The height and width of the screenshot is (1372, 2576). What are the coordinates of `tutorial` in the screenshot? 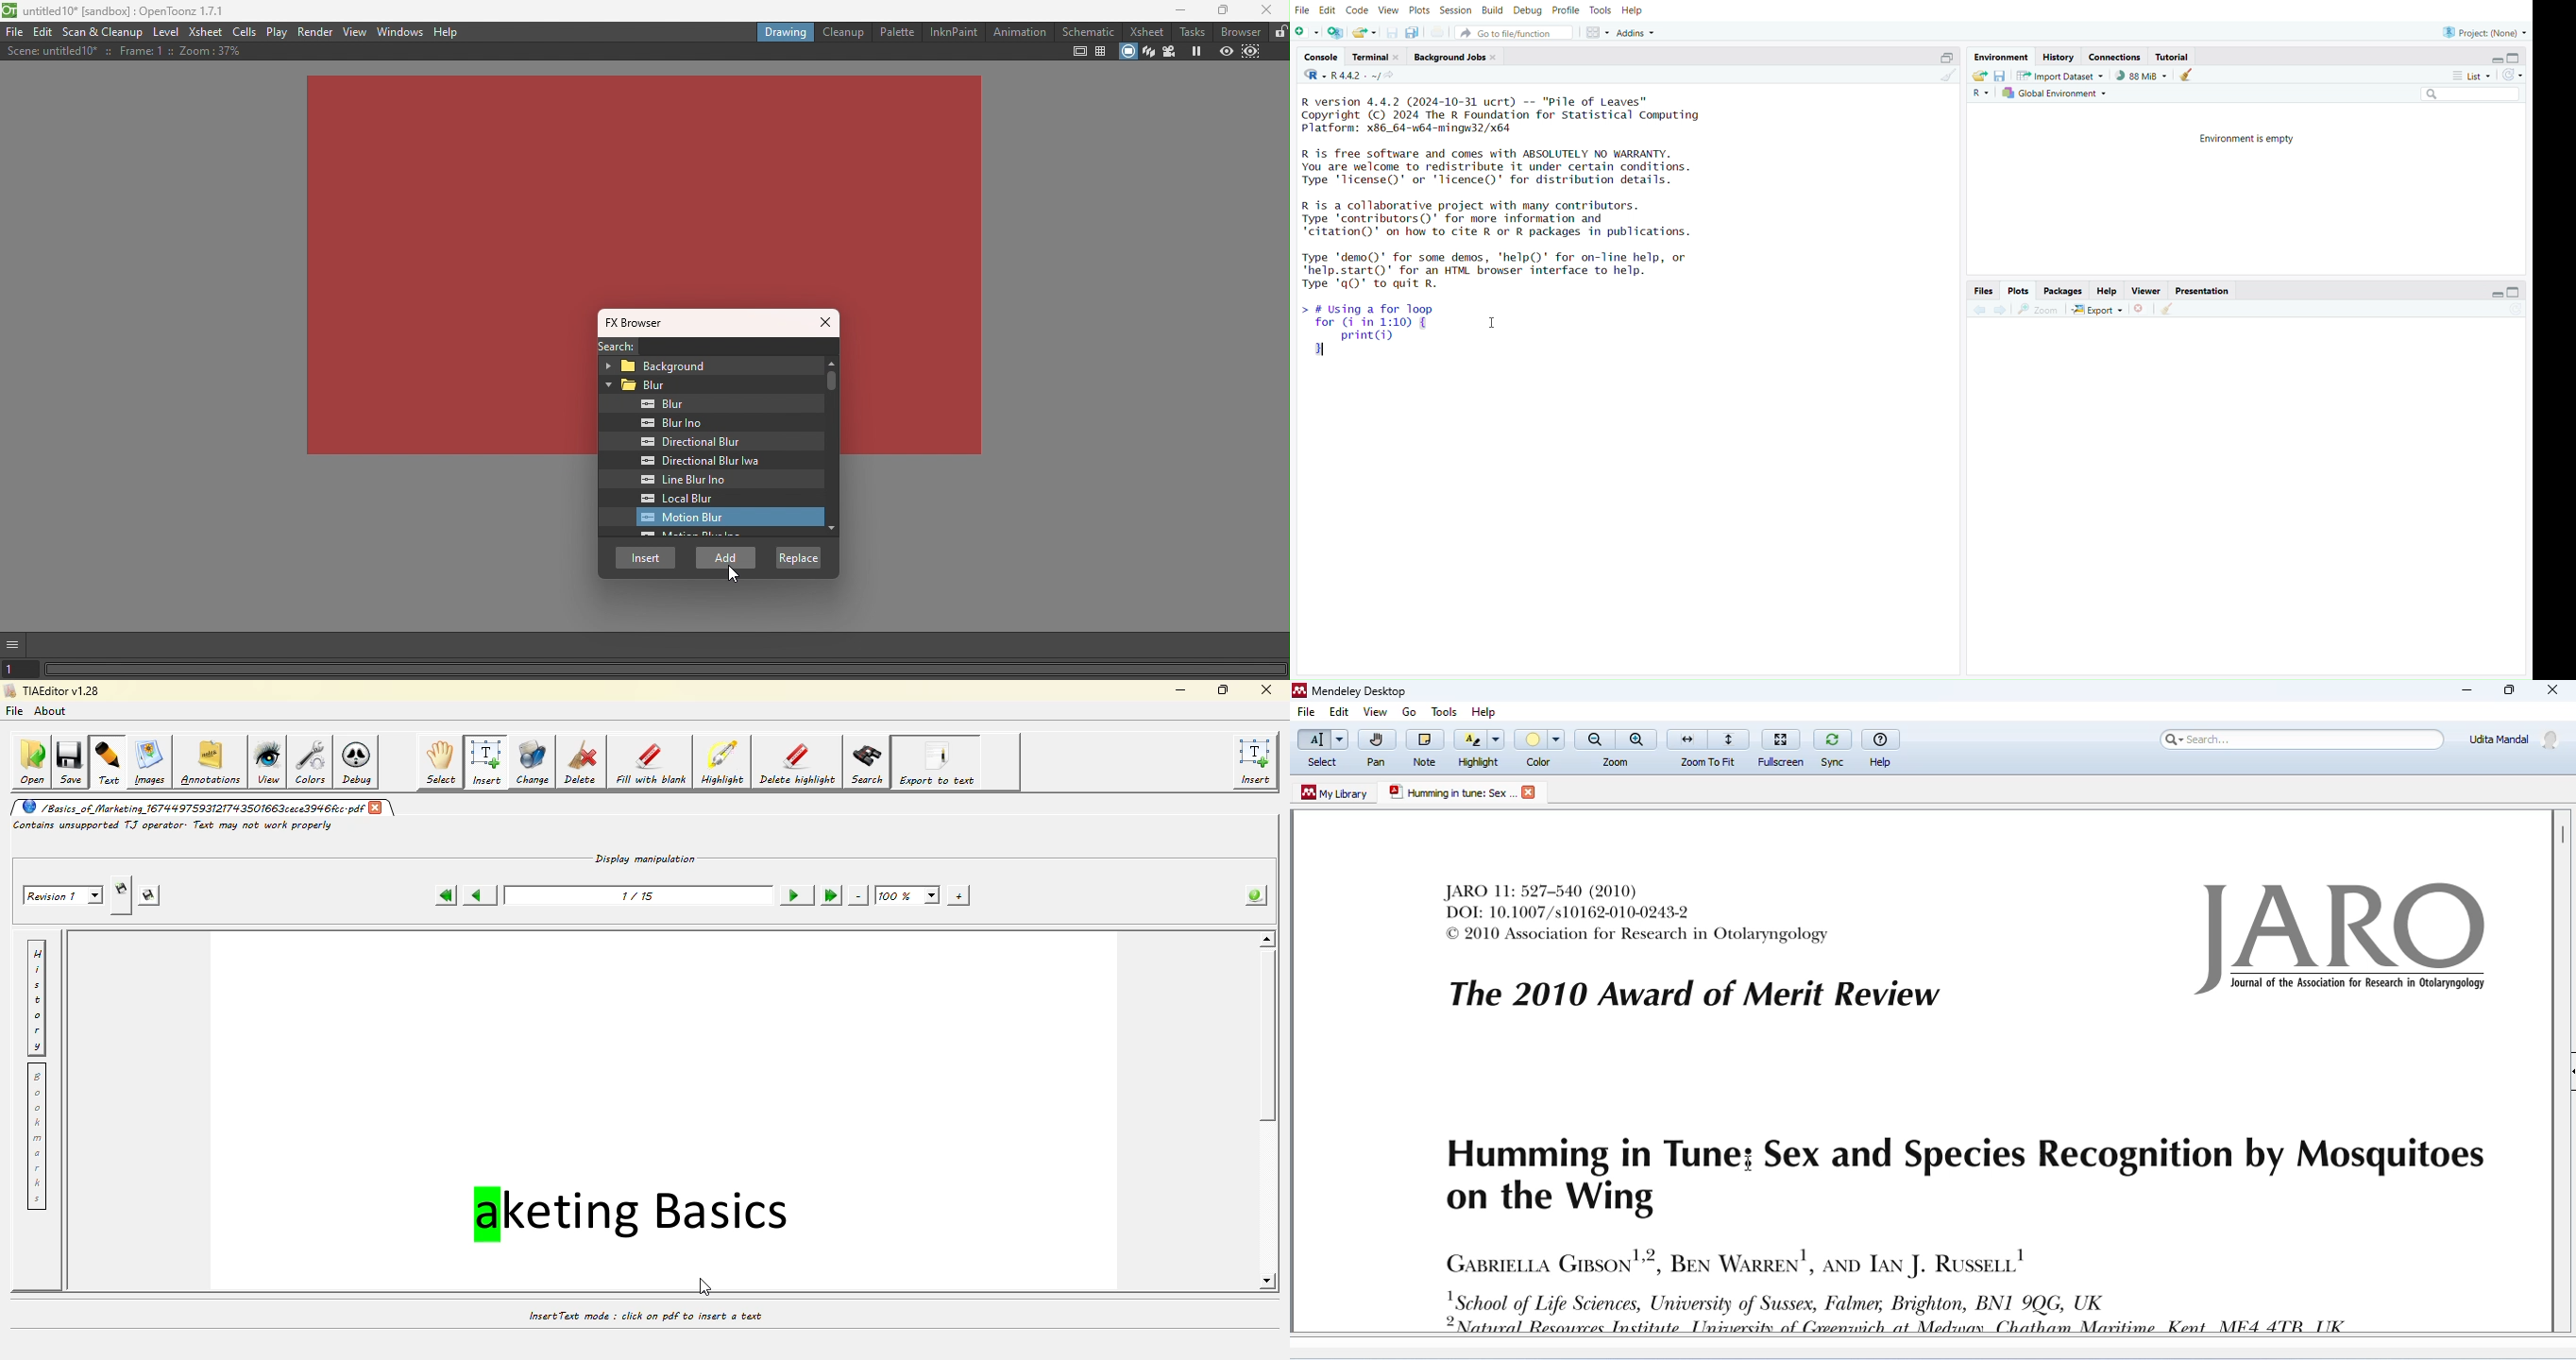 It's located at (2175, 56).